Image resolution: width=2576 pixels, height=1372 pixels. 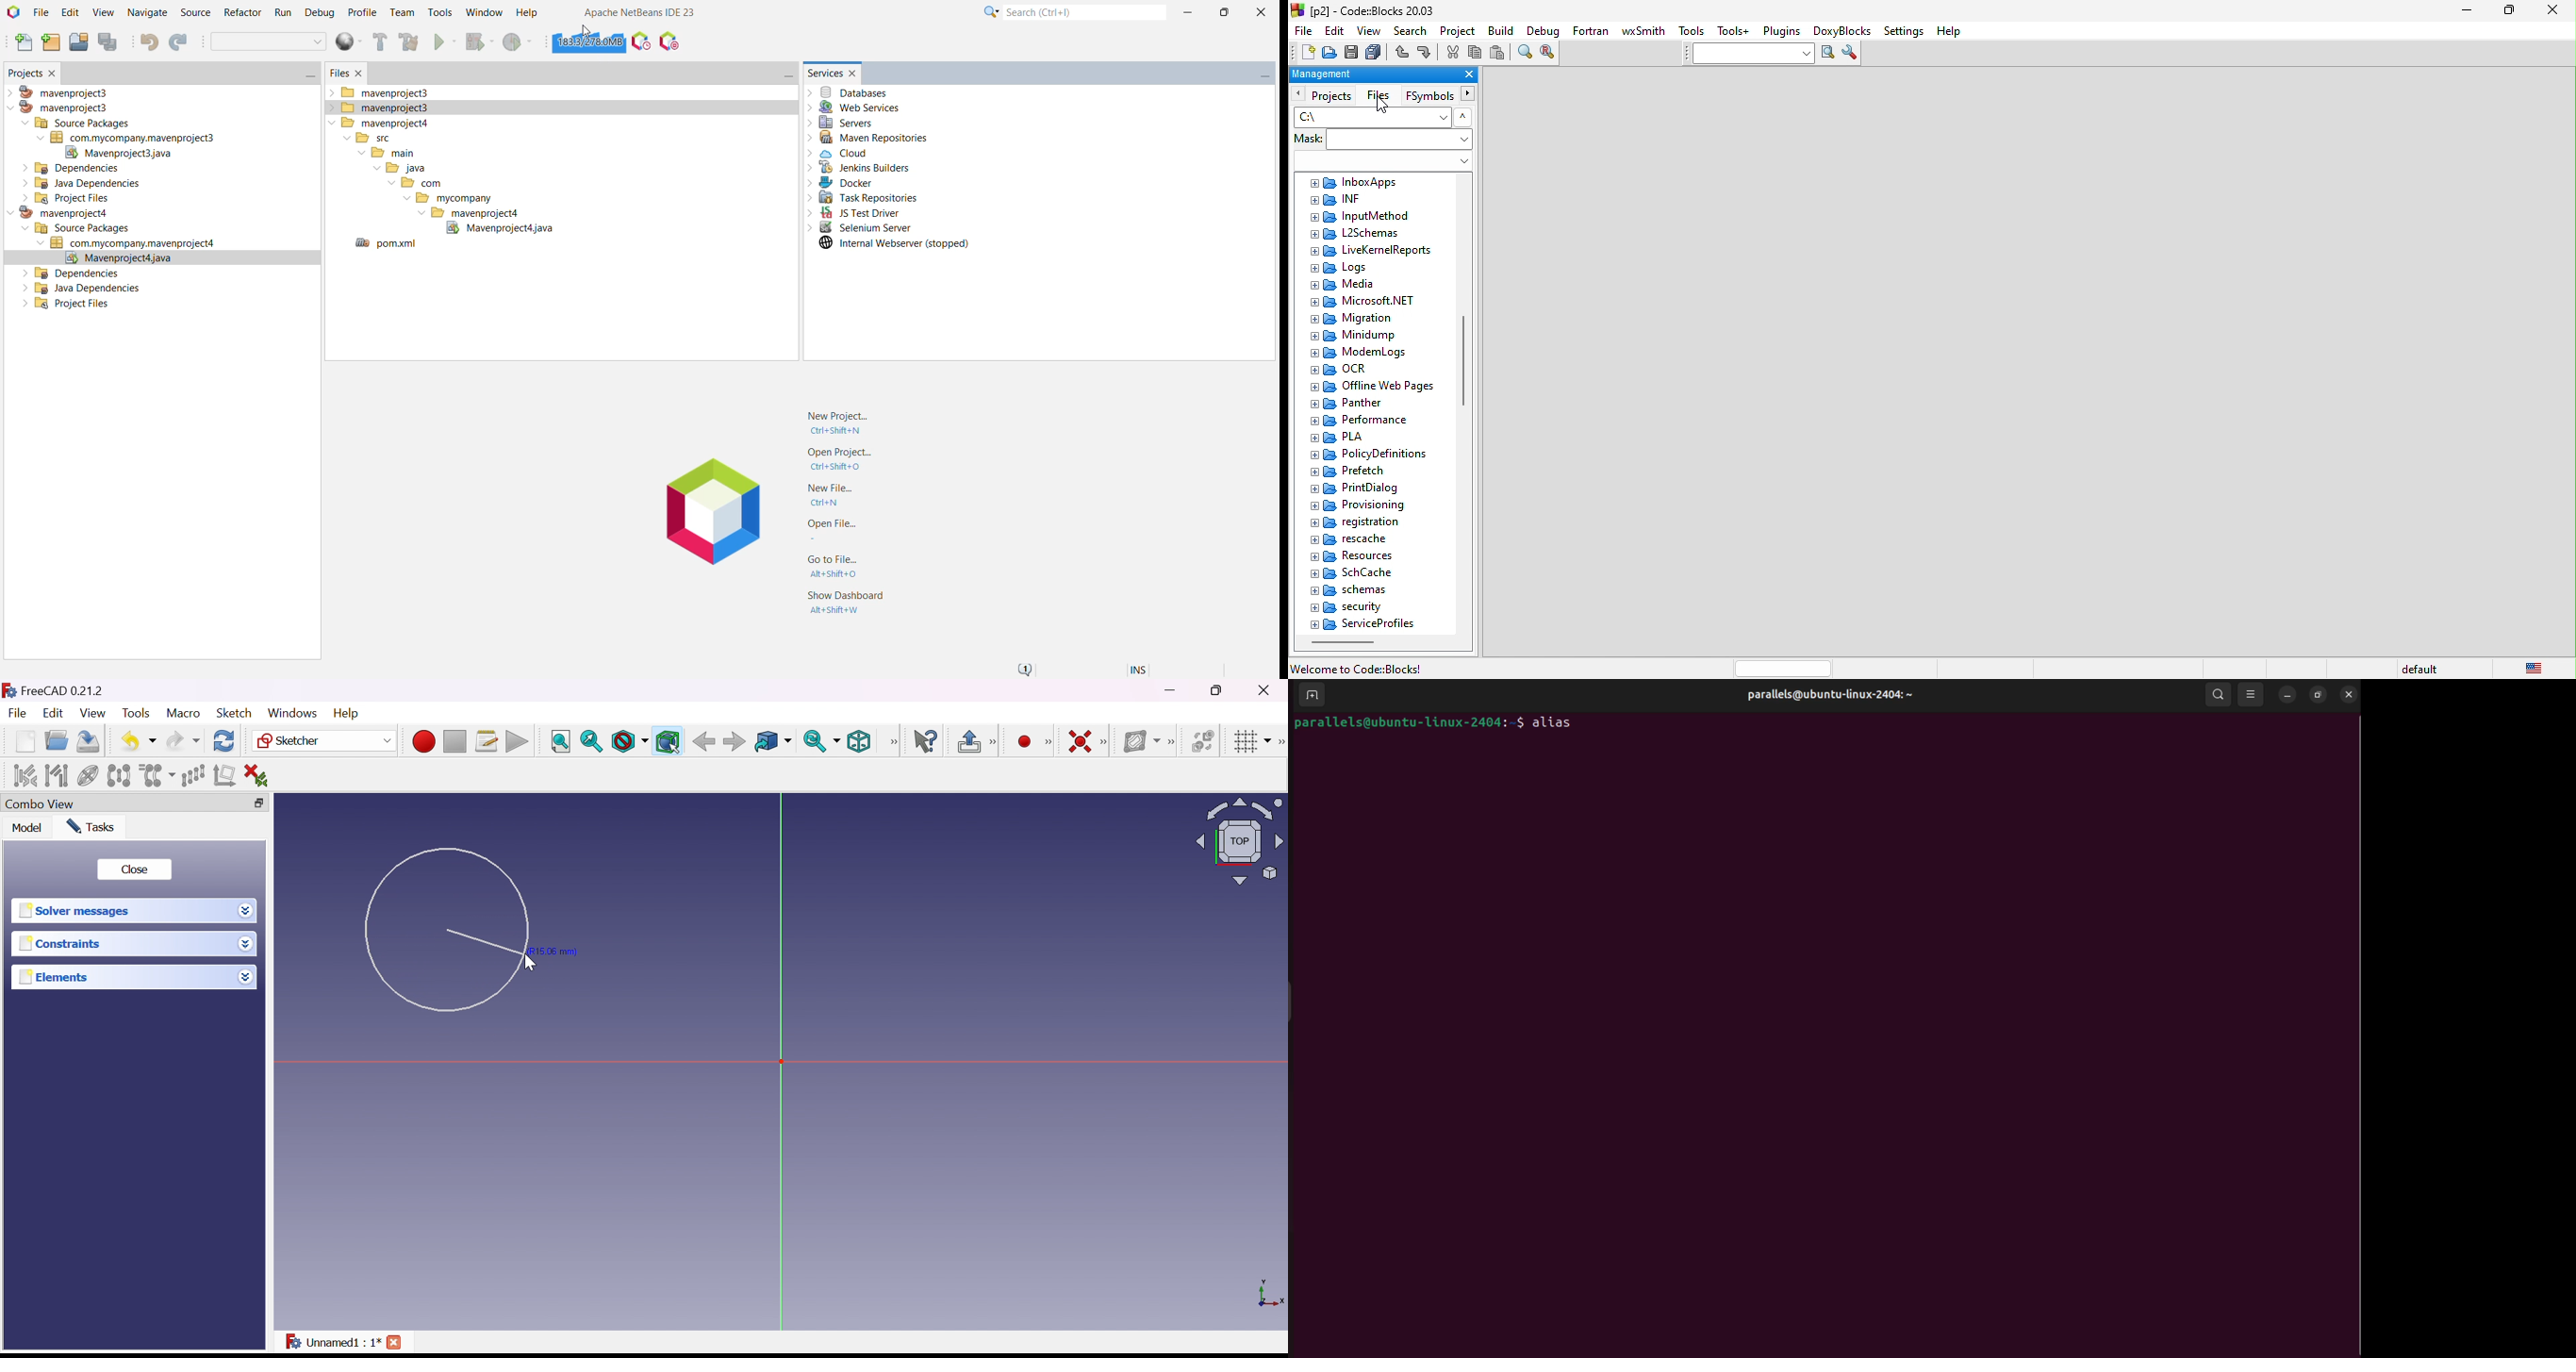 What do you see at coordinates (89, 777) in the screenshot?
I see `Show/hide internal geometry` at bounding box center [89, 777].